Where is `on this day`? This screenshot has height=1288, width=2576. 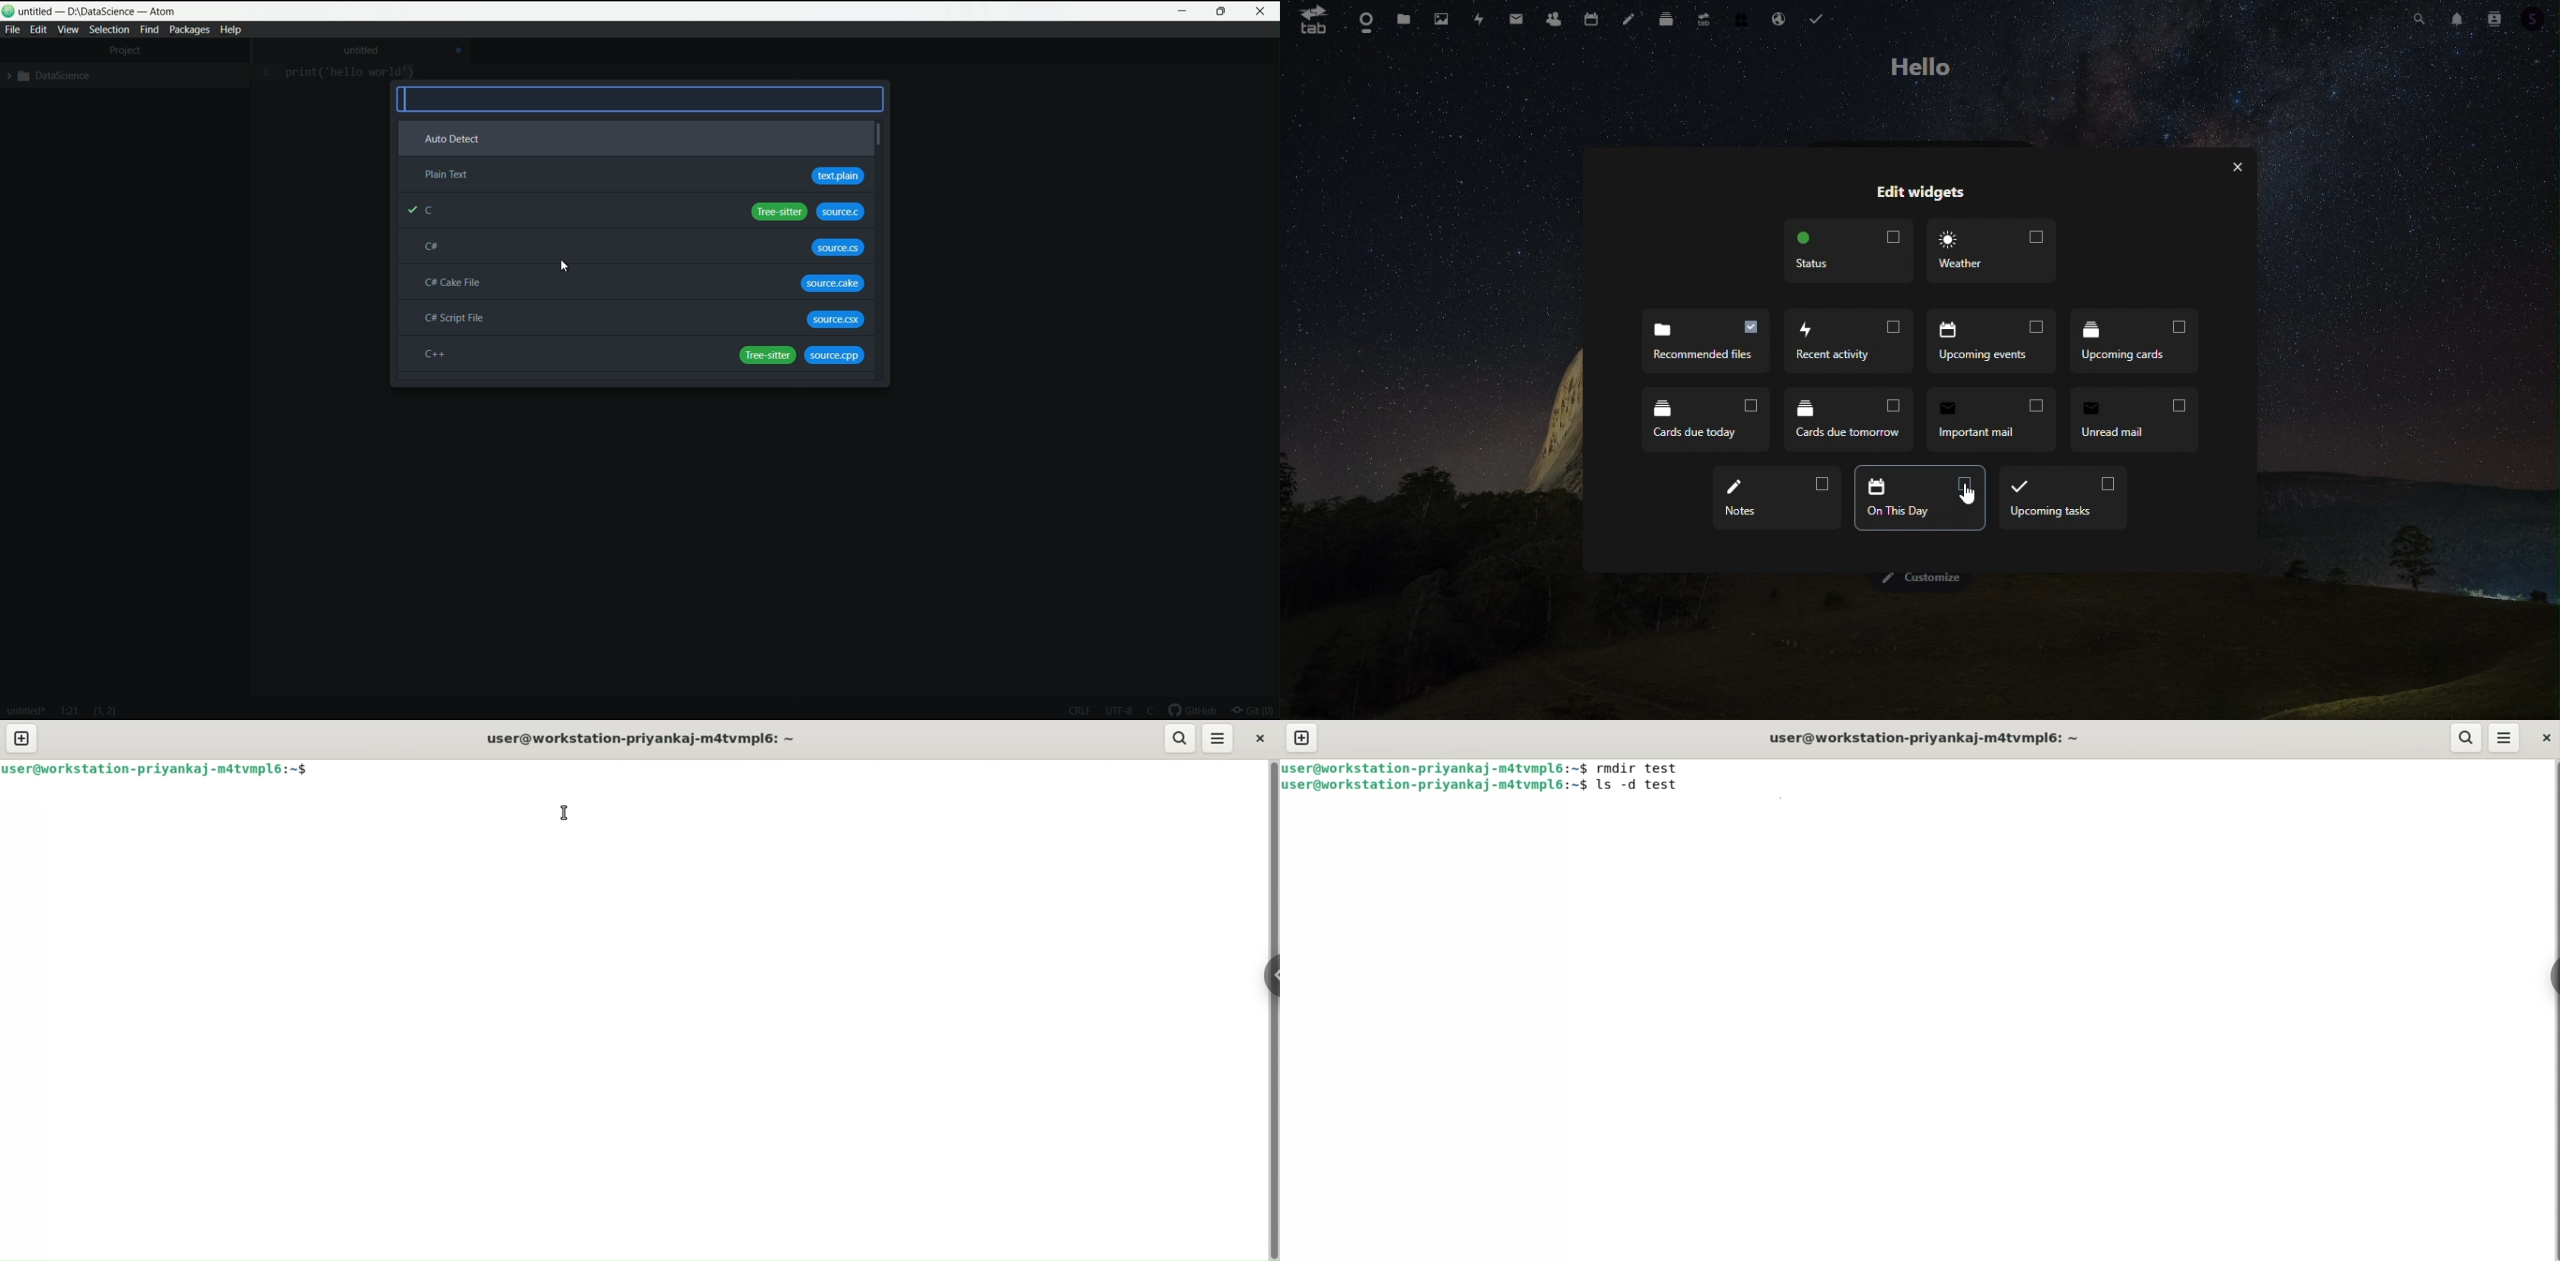
on this day is located at coordinates (1779, 498).